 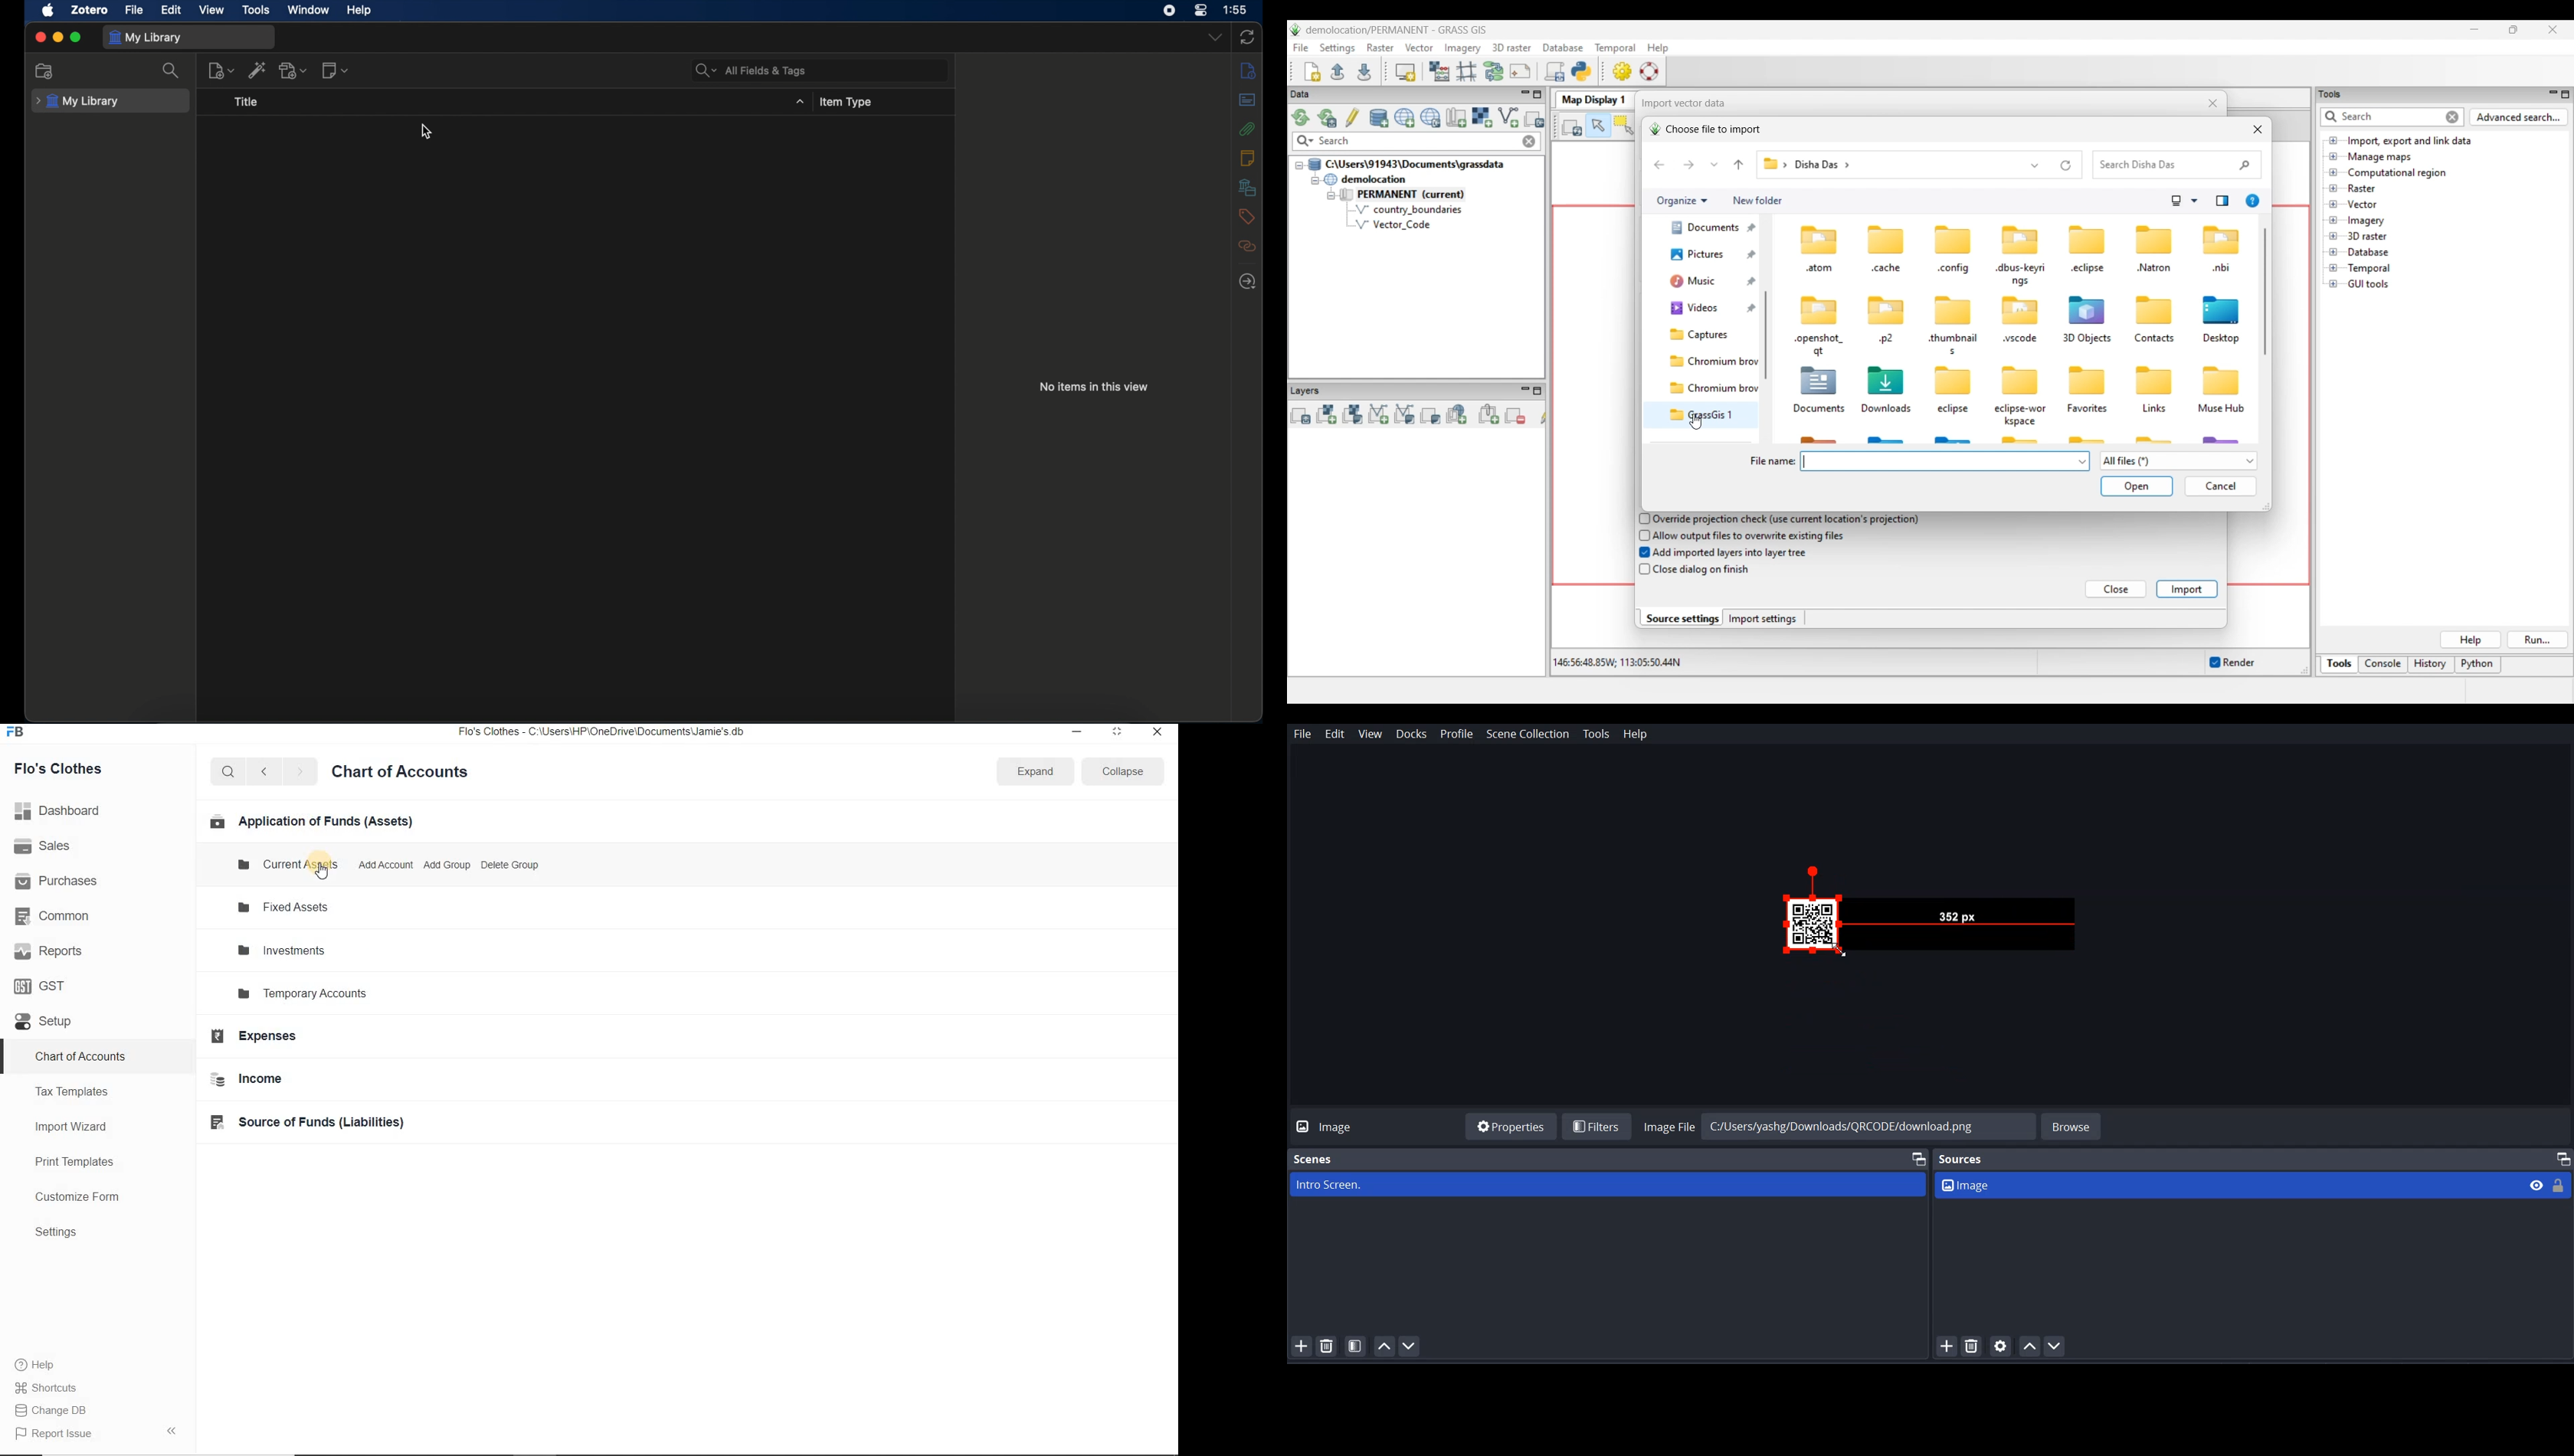 What do you see at coordinates (229, 772) in the screenshot?
I see `search` at bounding box center [229, 772].